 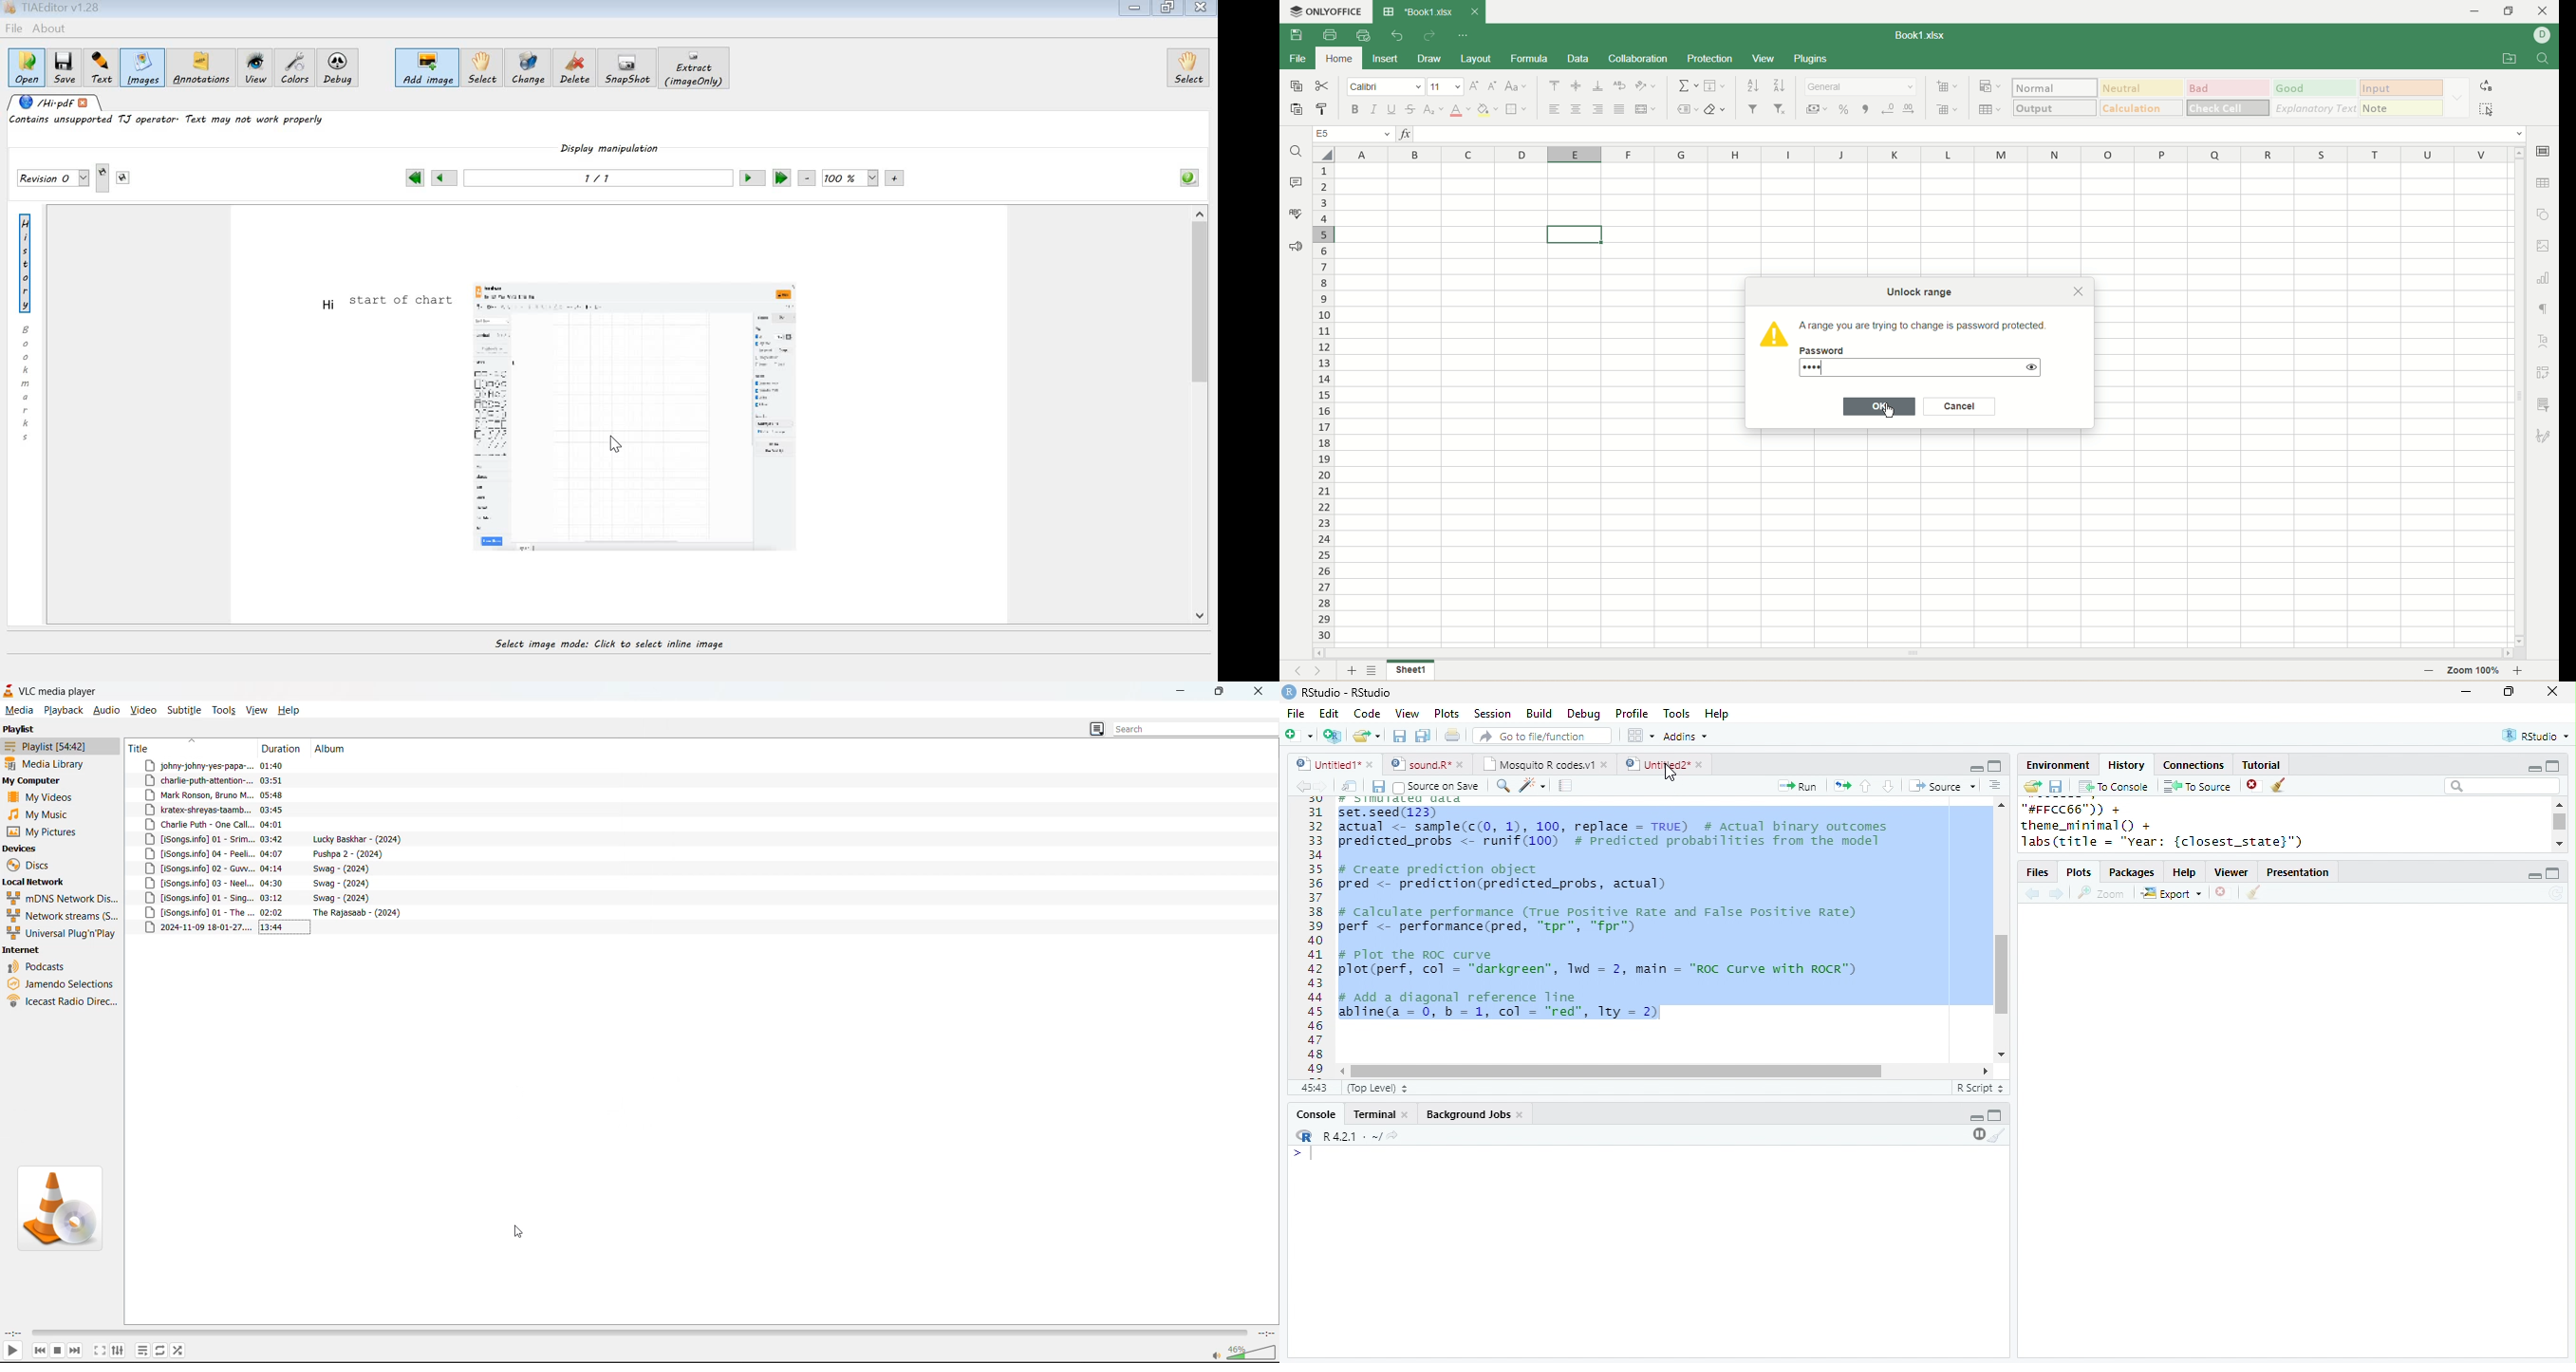 I want to click on History, so click(x=2126, y=765).